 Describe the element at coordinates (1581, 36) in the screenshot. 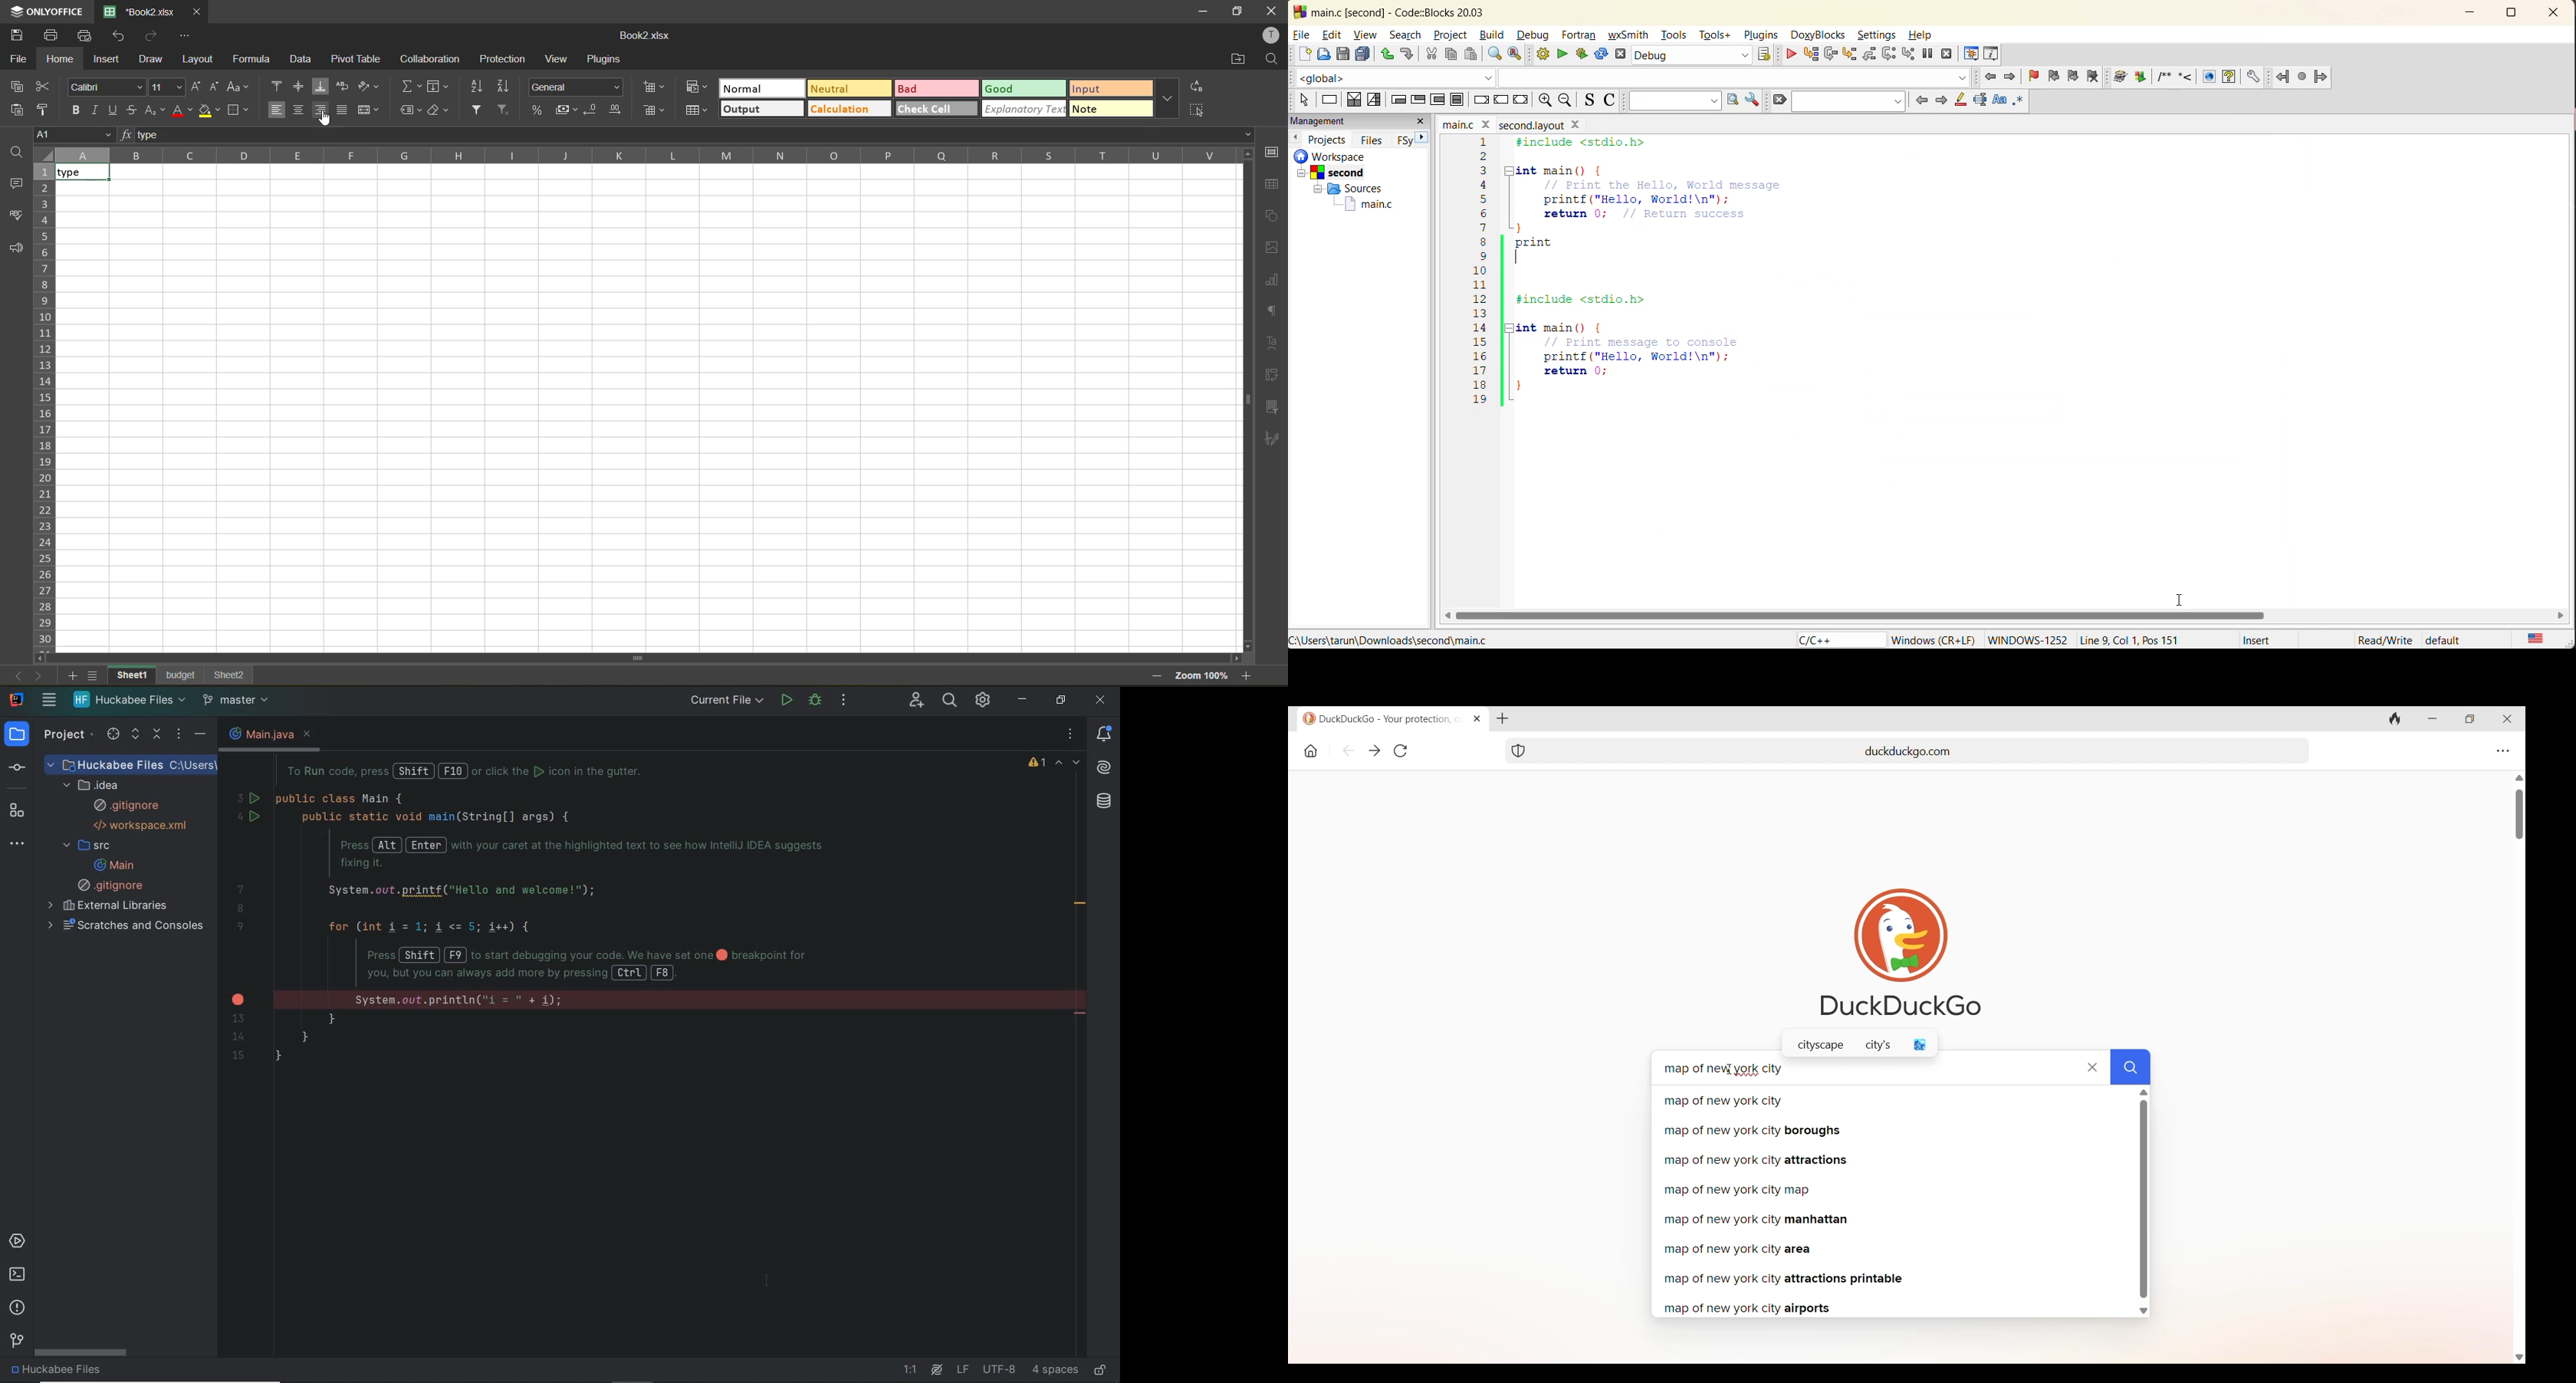

I see `fortran` at that location.